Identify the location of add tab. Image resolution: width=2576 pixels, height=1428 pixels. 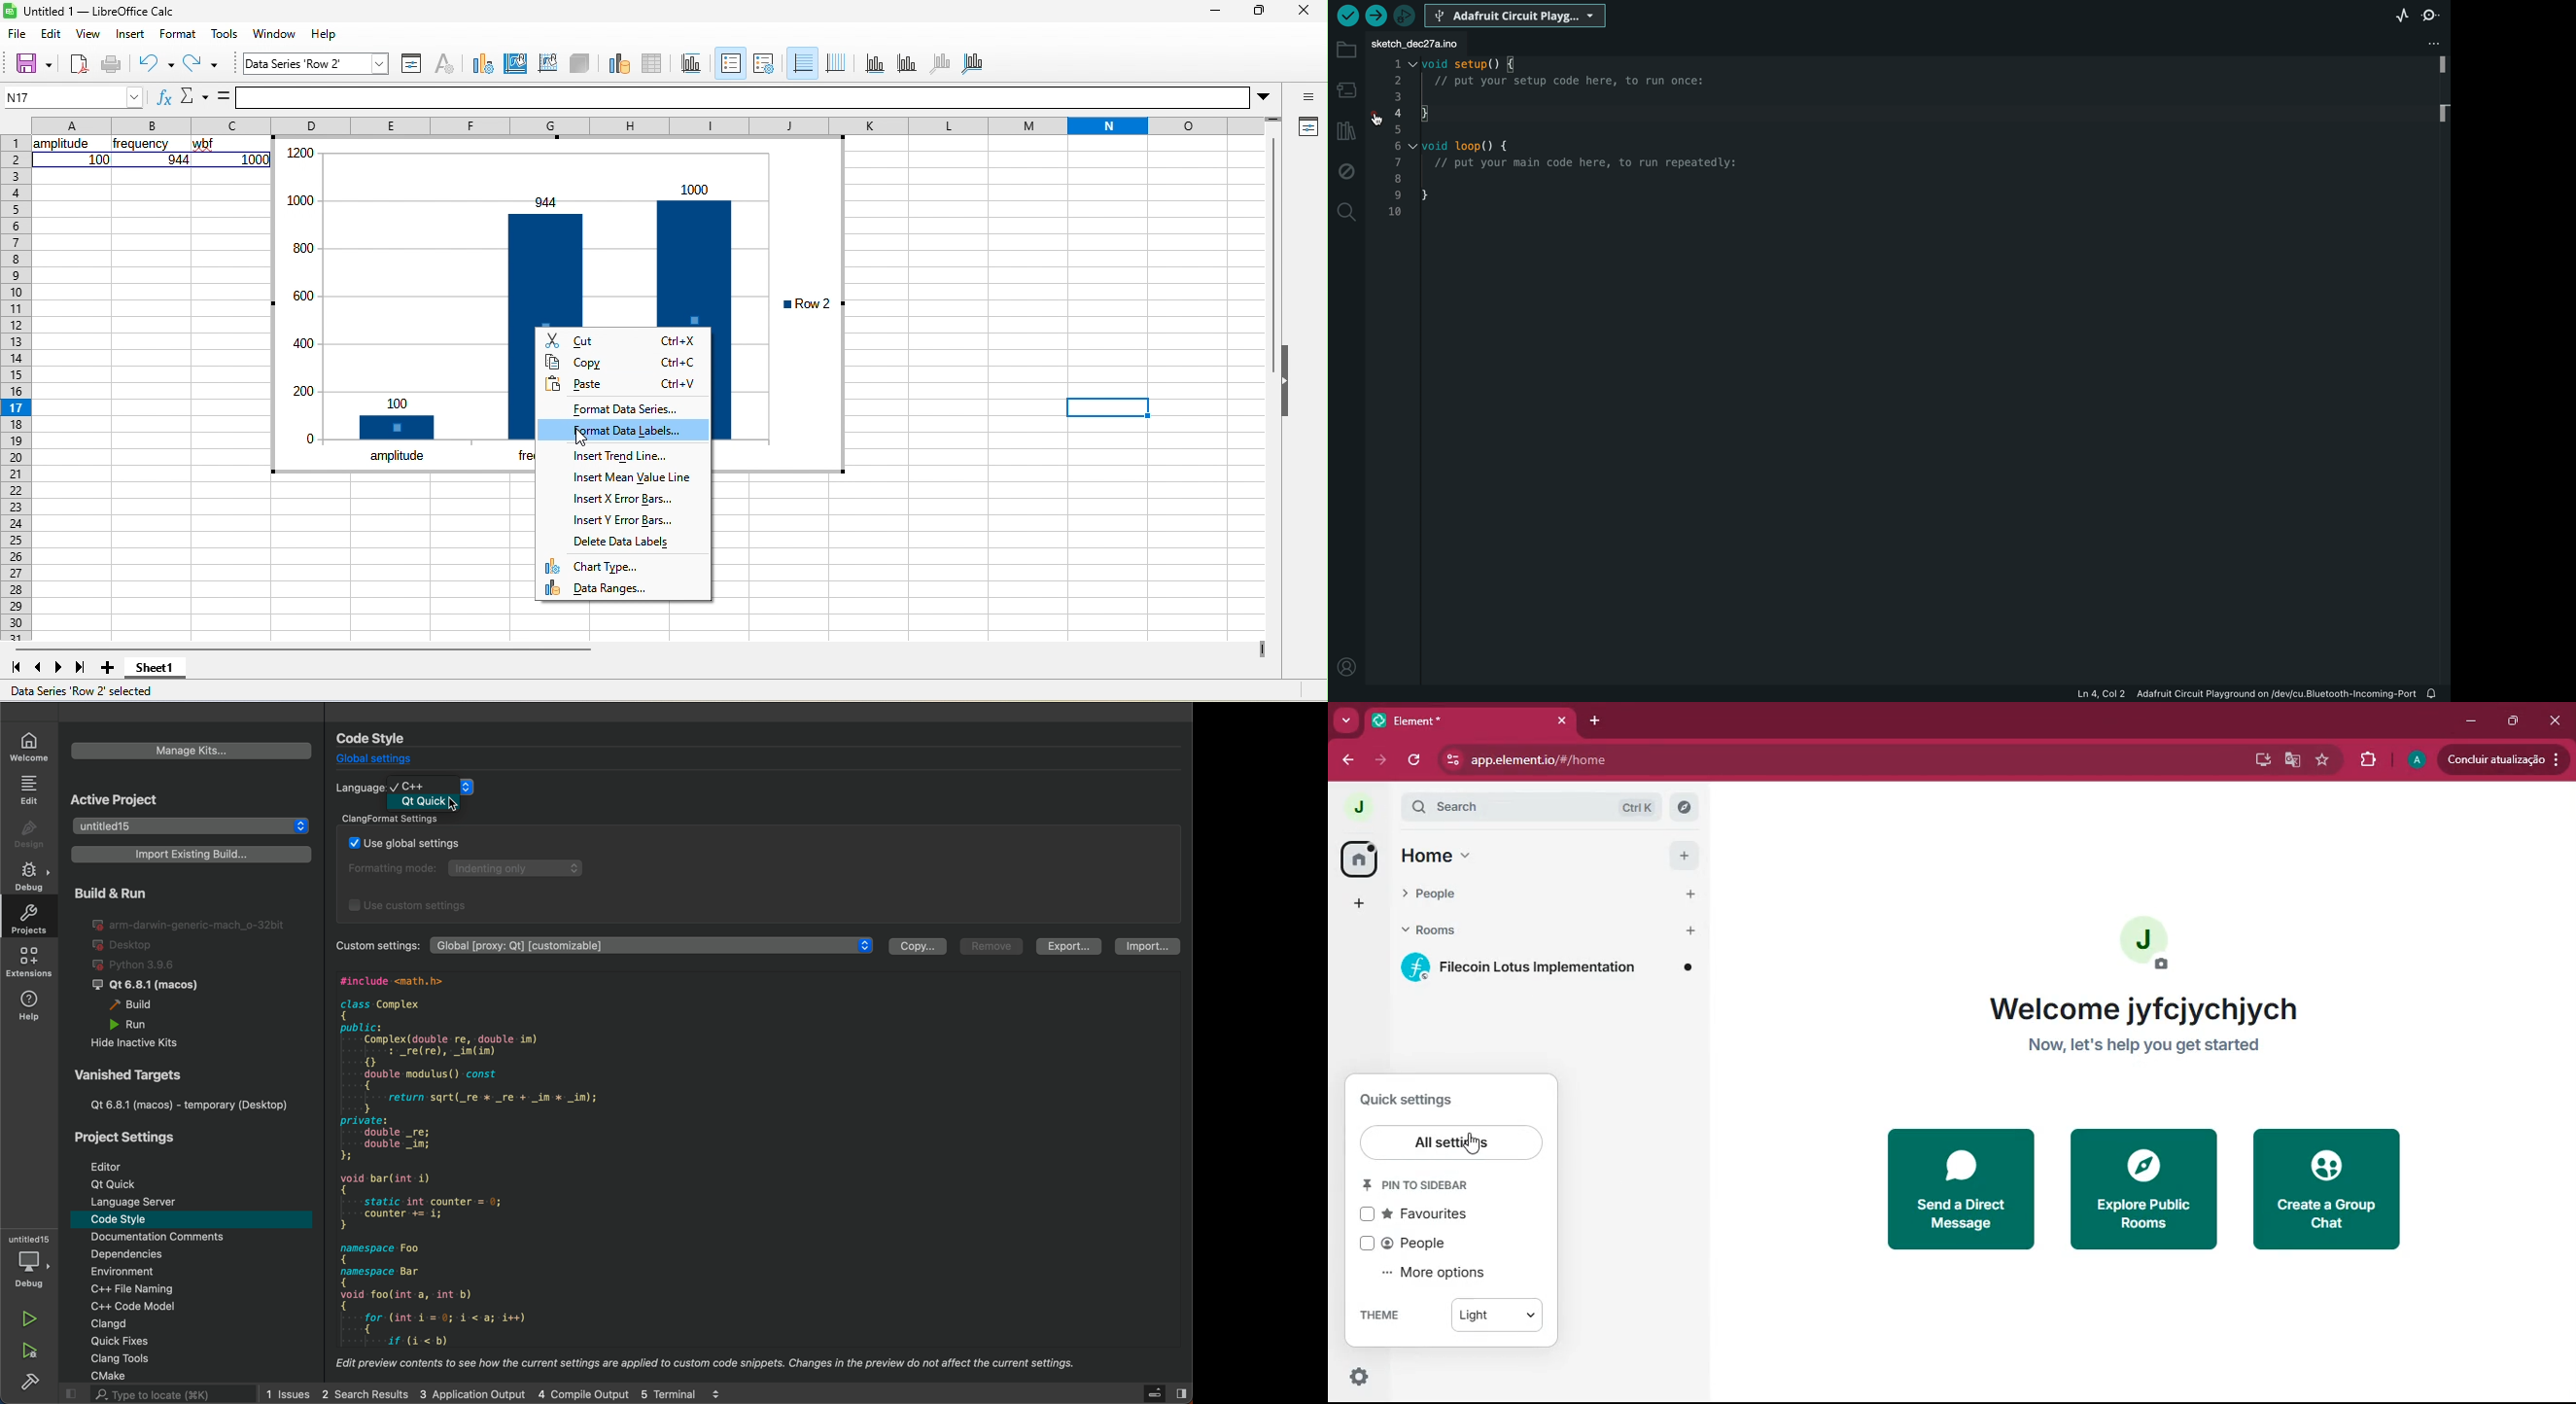
(1594, 720).